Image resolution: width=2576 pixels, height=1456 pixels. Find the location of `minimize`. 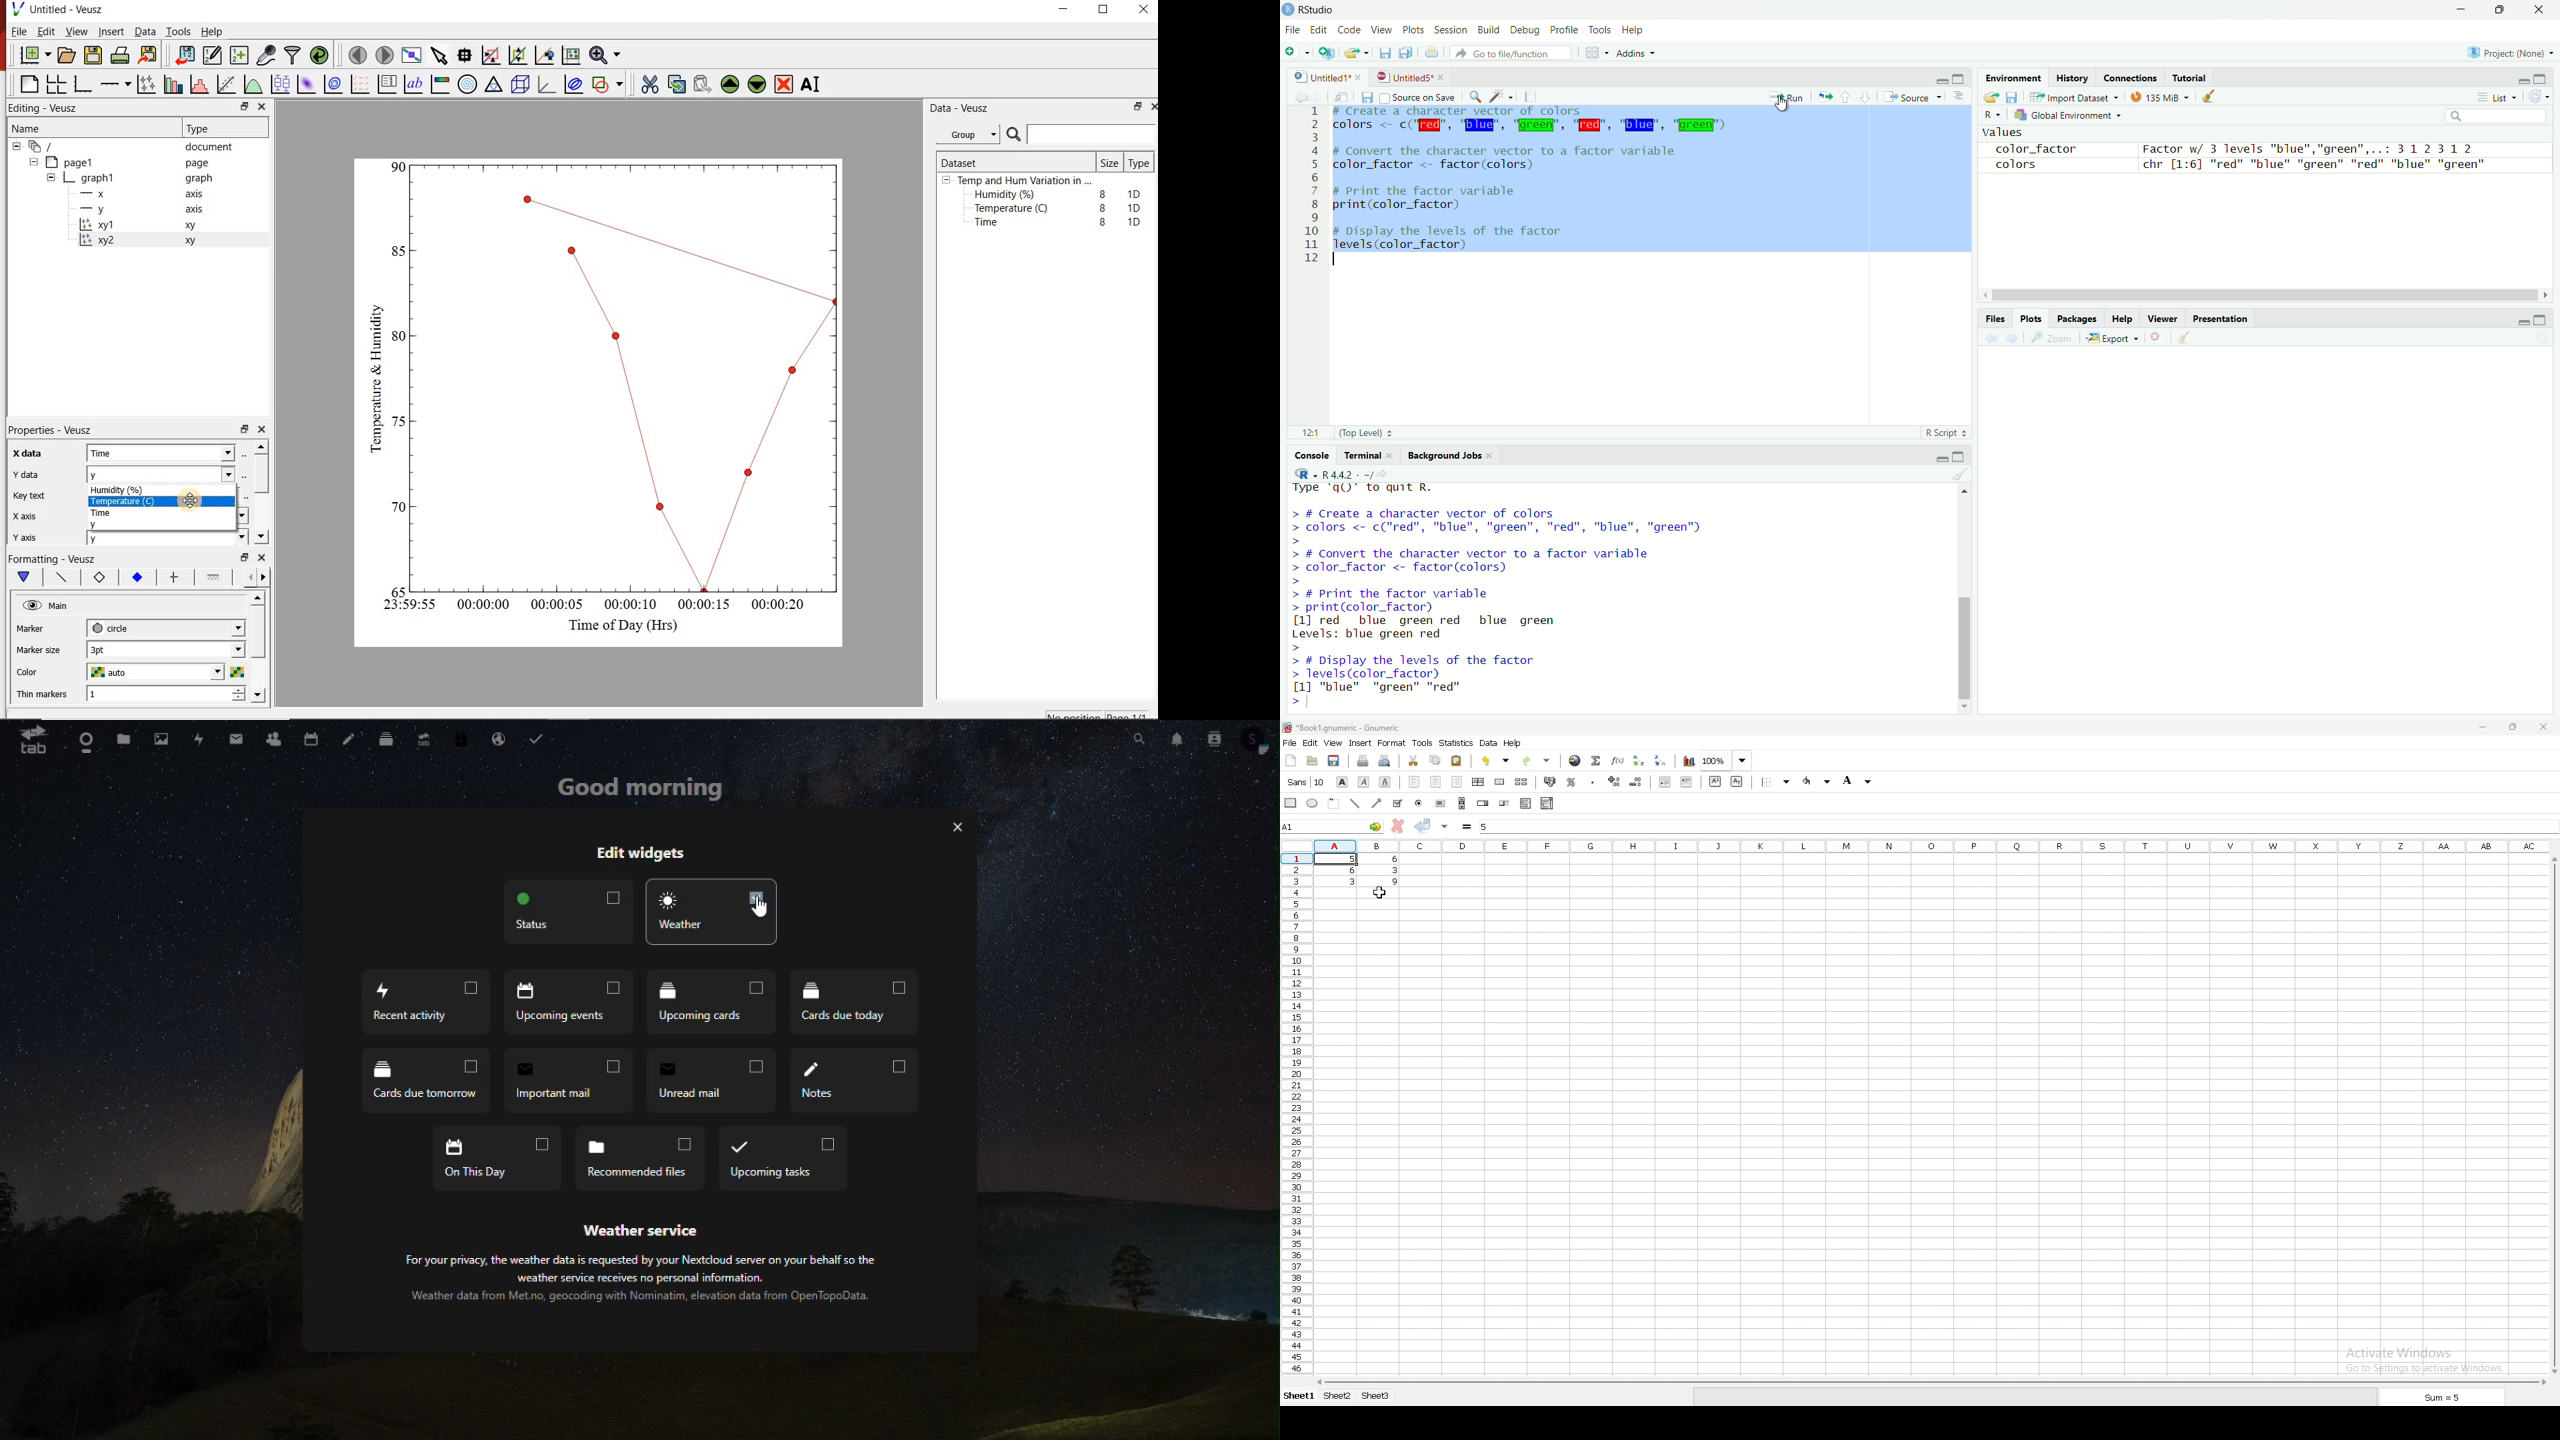

minimize is located at coordinates (1069, 10).